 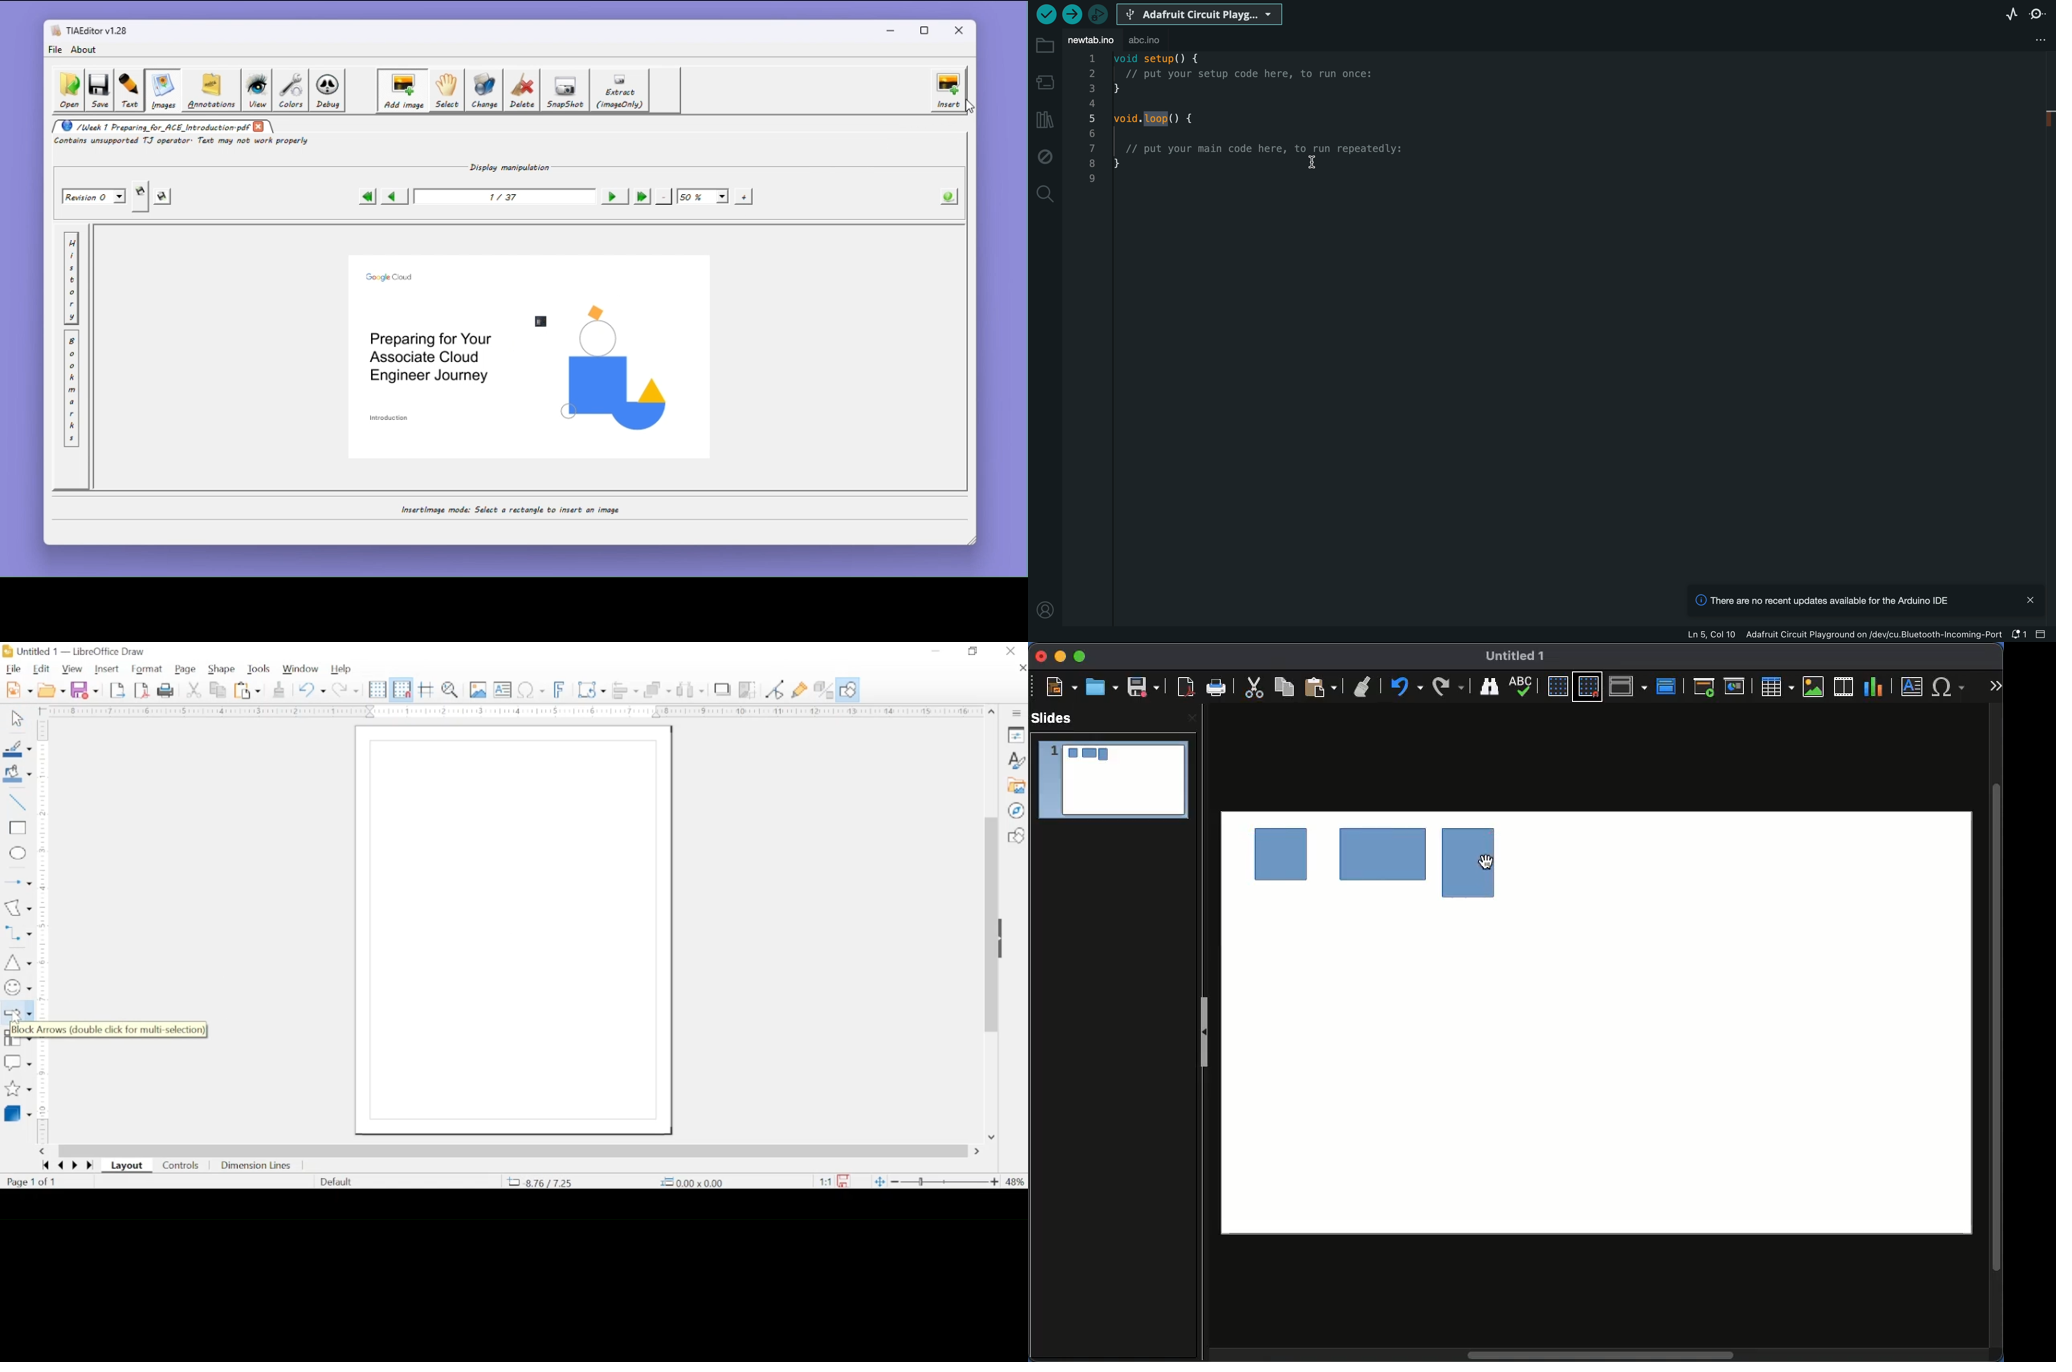 What do you see at coordinates (991, 1138) in the screenshot?
I see `scroll down arrow` at bounding box center [991, 1138].